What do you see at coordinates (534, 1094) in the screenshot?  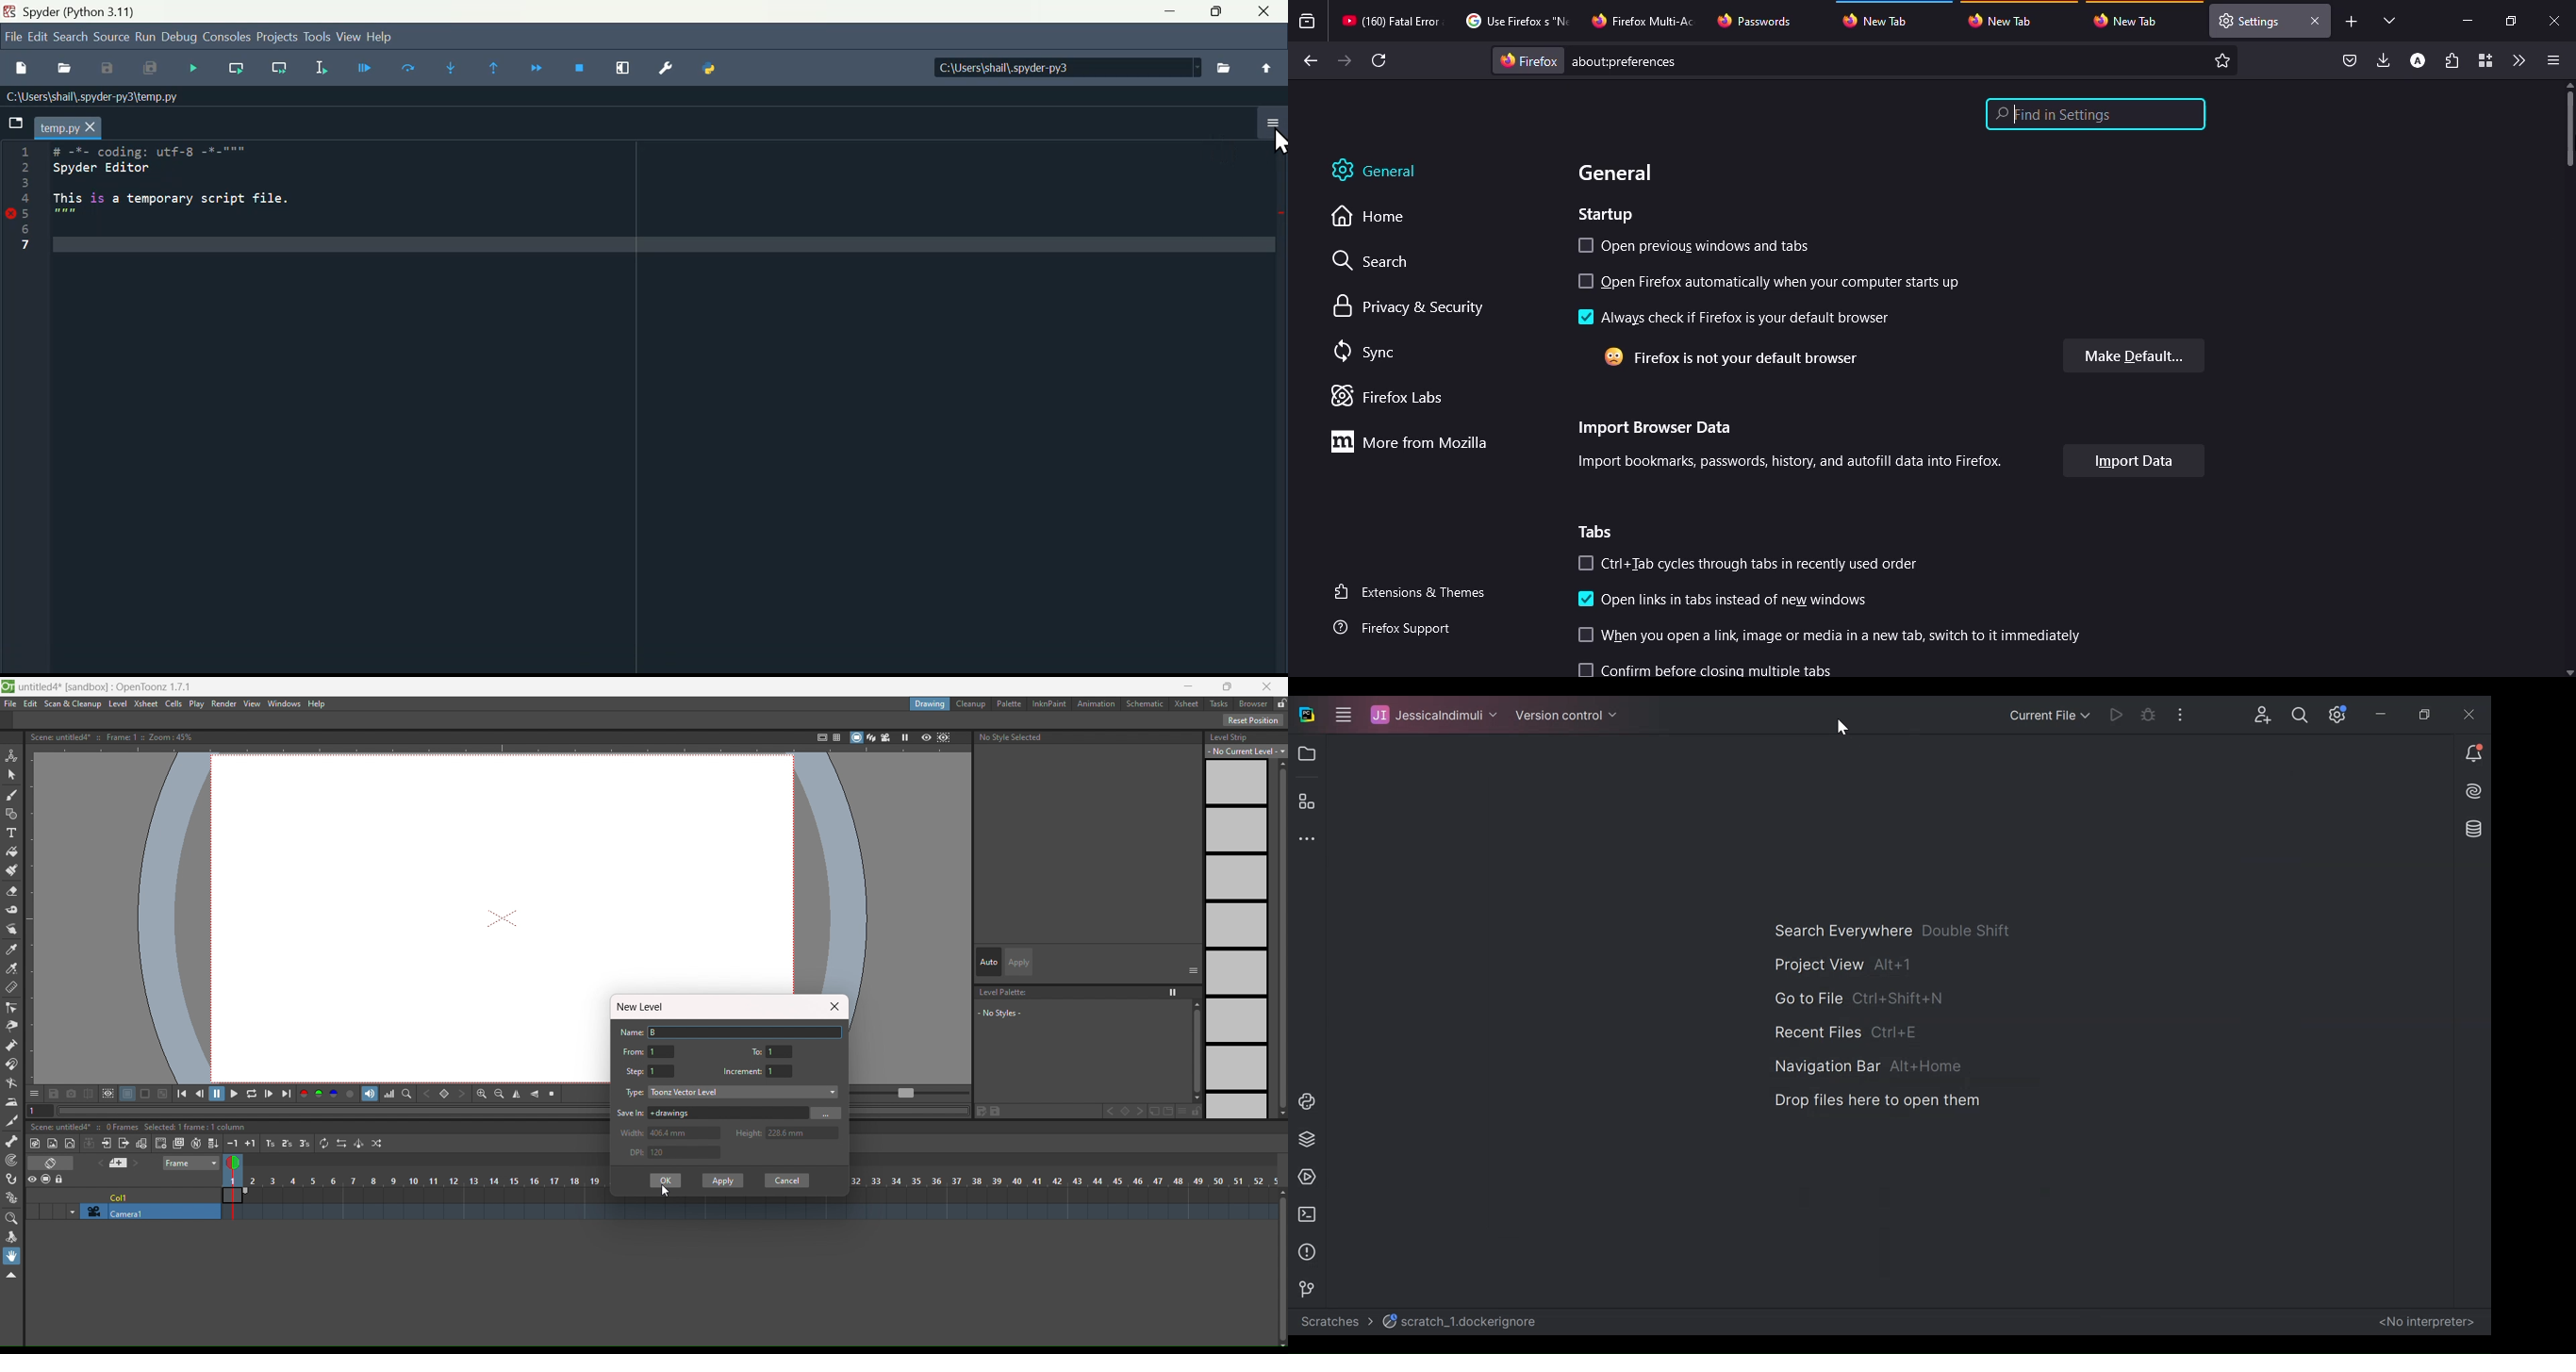 I see `` at bounding box center [534, 1094].